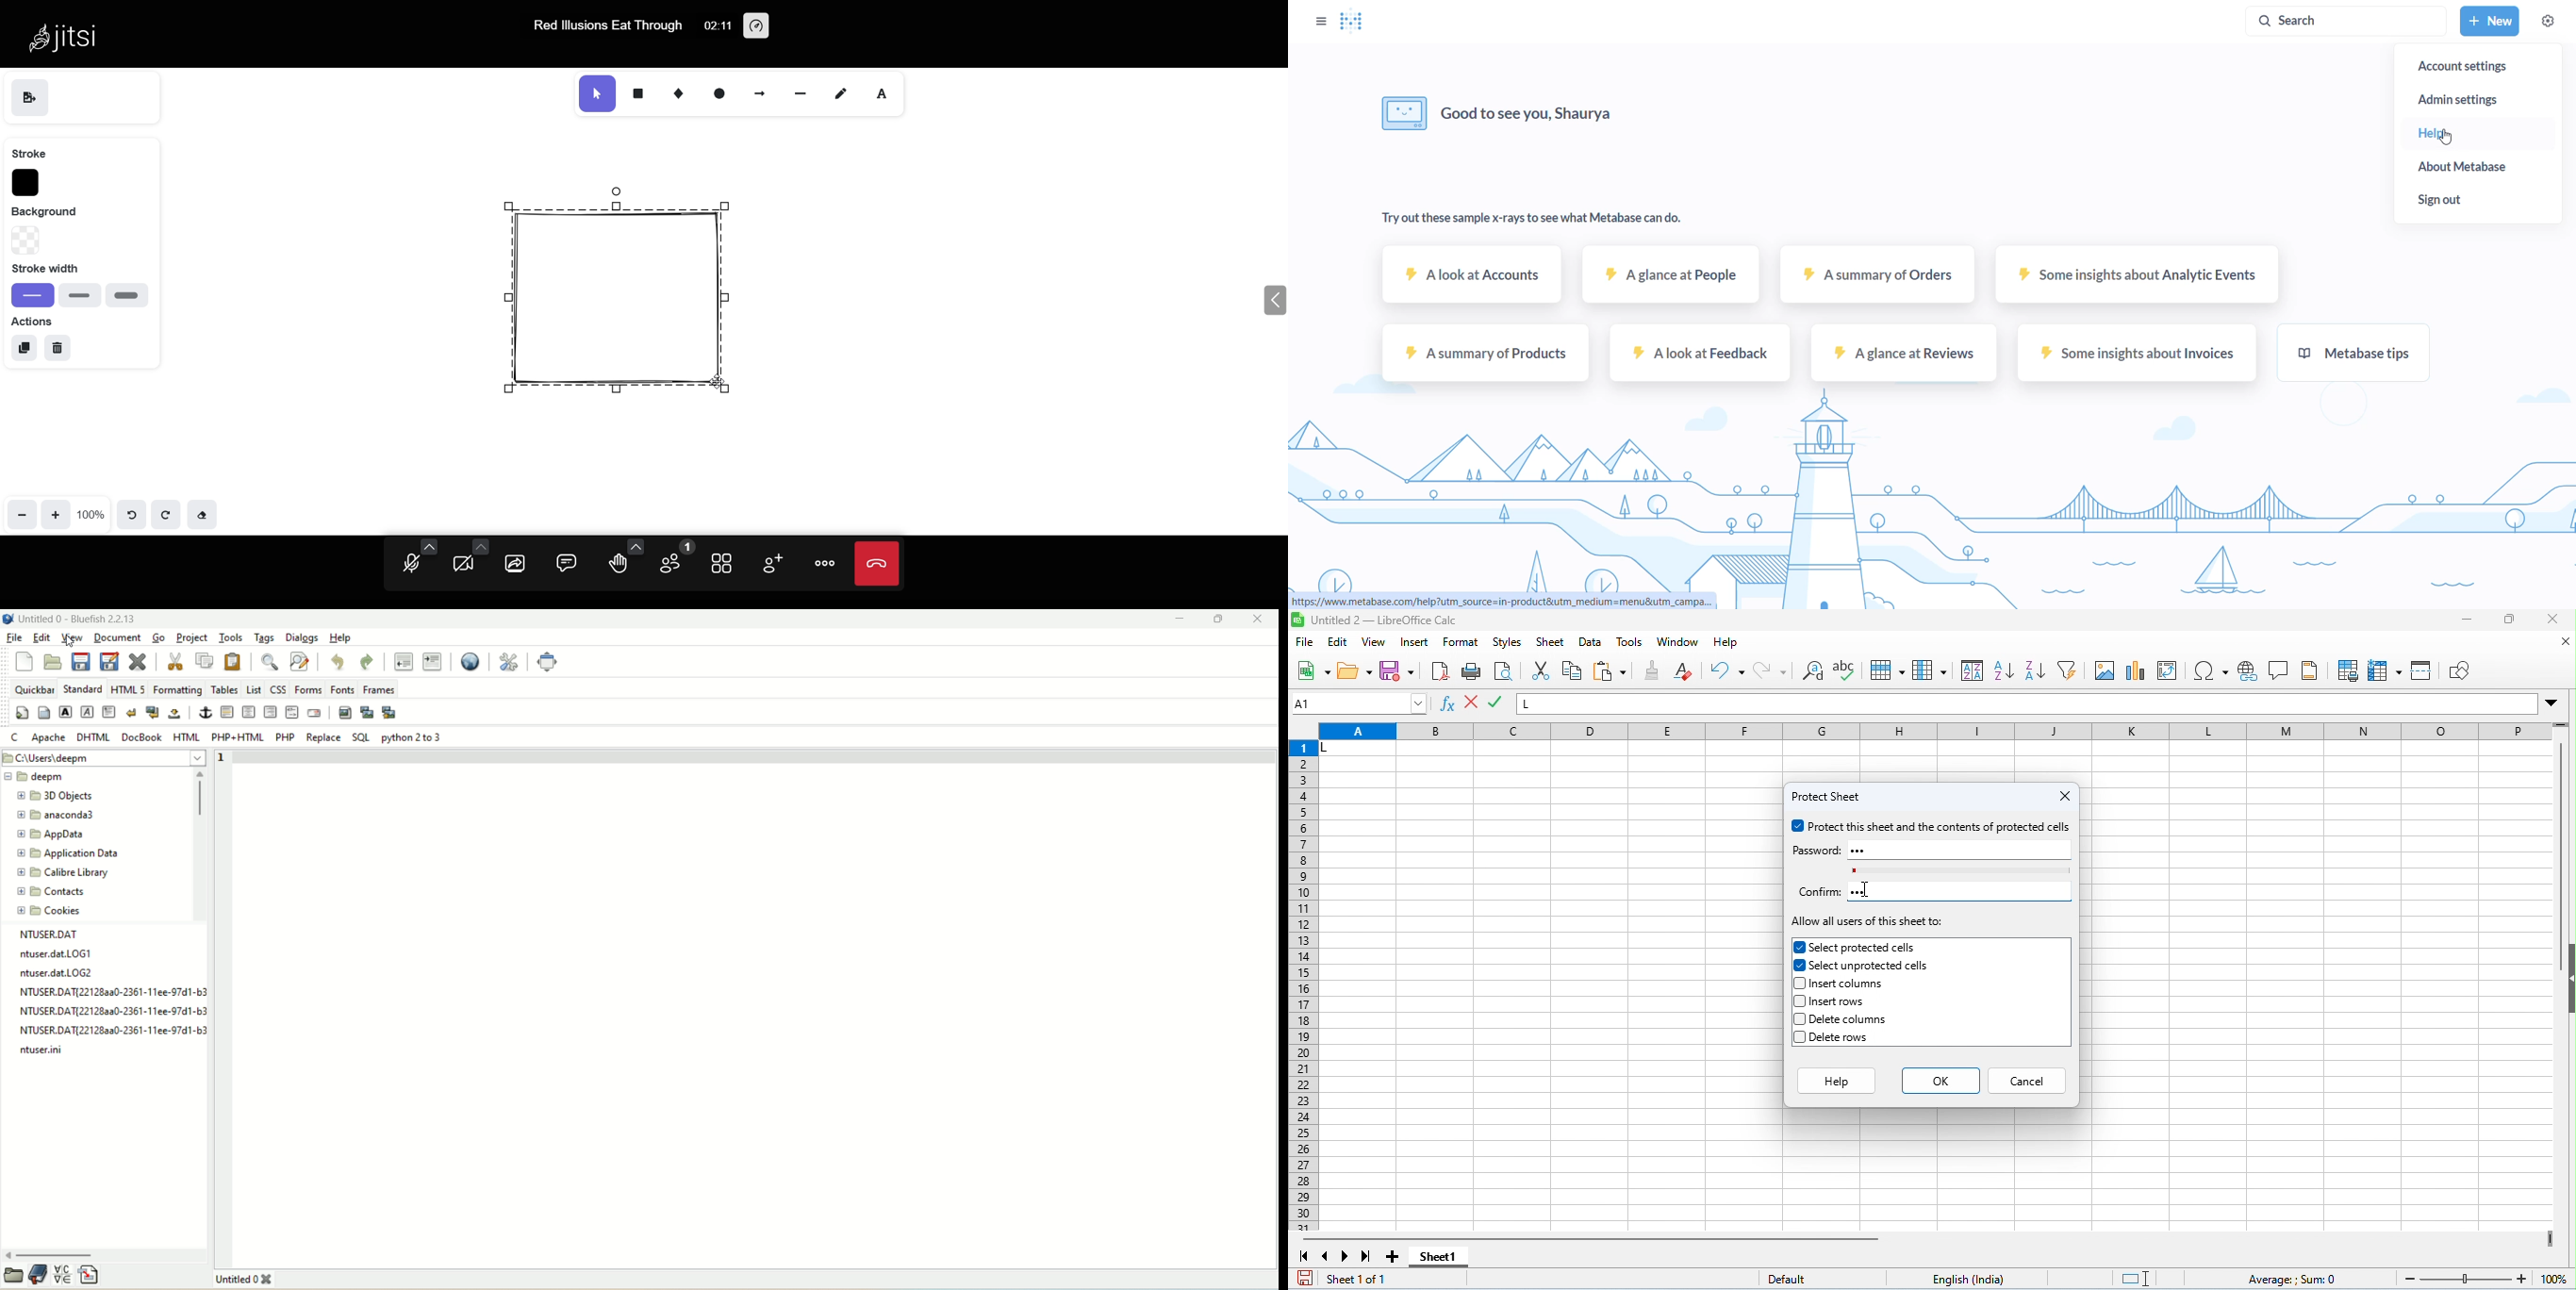 The height and width of the screenshot is (1316, 2576). What do you see at coordinates (2105, 670) in the screenshot?
I see `insert image` at bounding box center [2105, 670].